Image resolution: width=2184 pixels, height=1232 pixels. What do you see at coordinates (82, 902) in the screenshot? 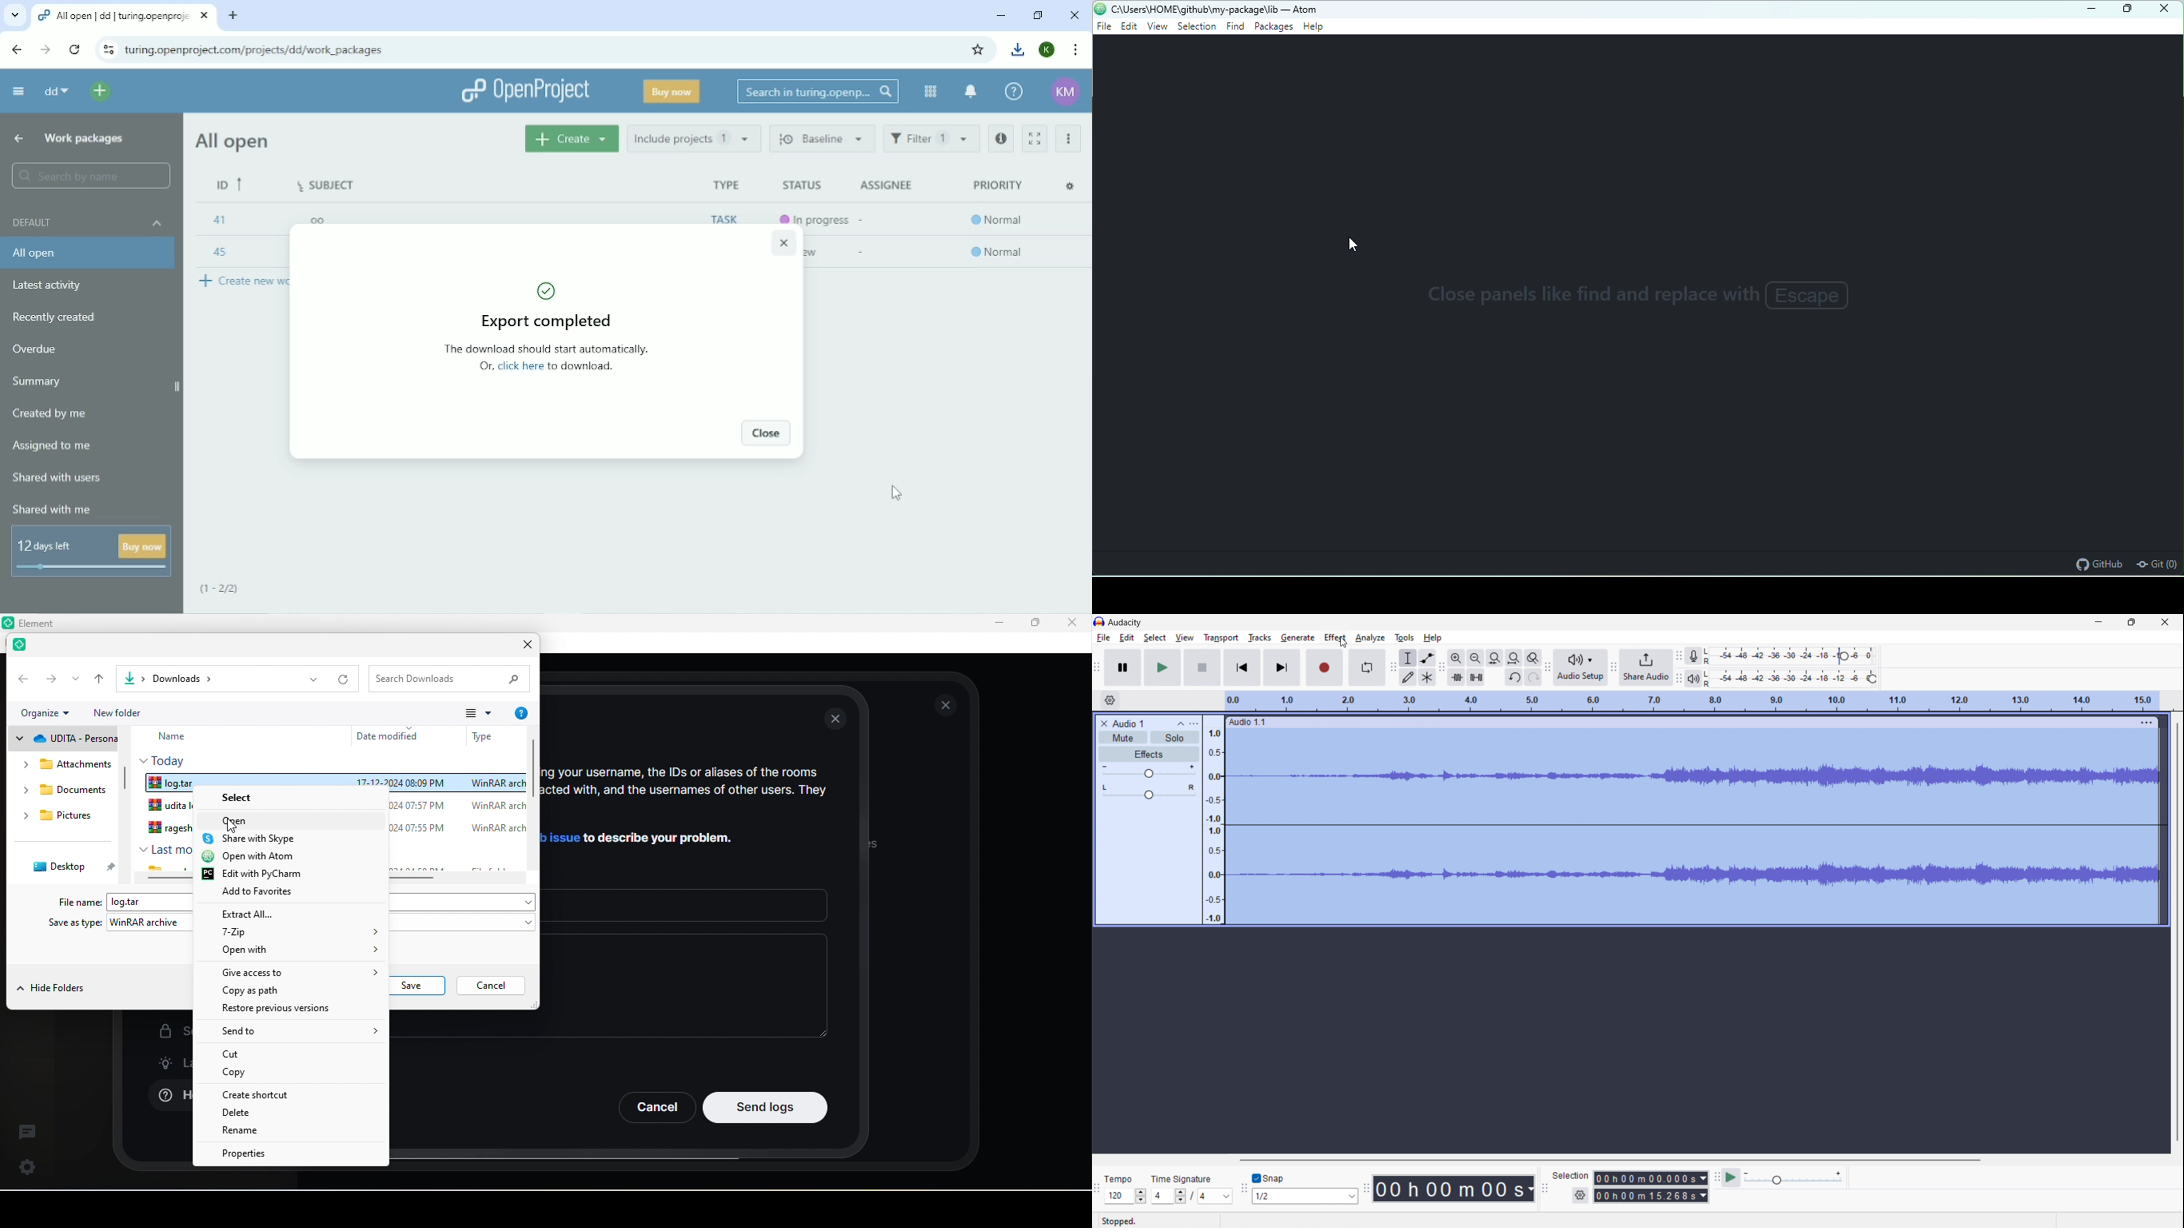
I see `file name` at bounding box center [82, 902].